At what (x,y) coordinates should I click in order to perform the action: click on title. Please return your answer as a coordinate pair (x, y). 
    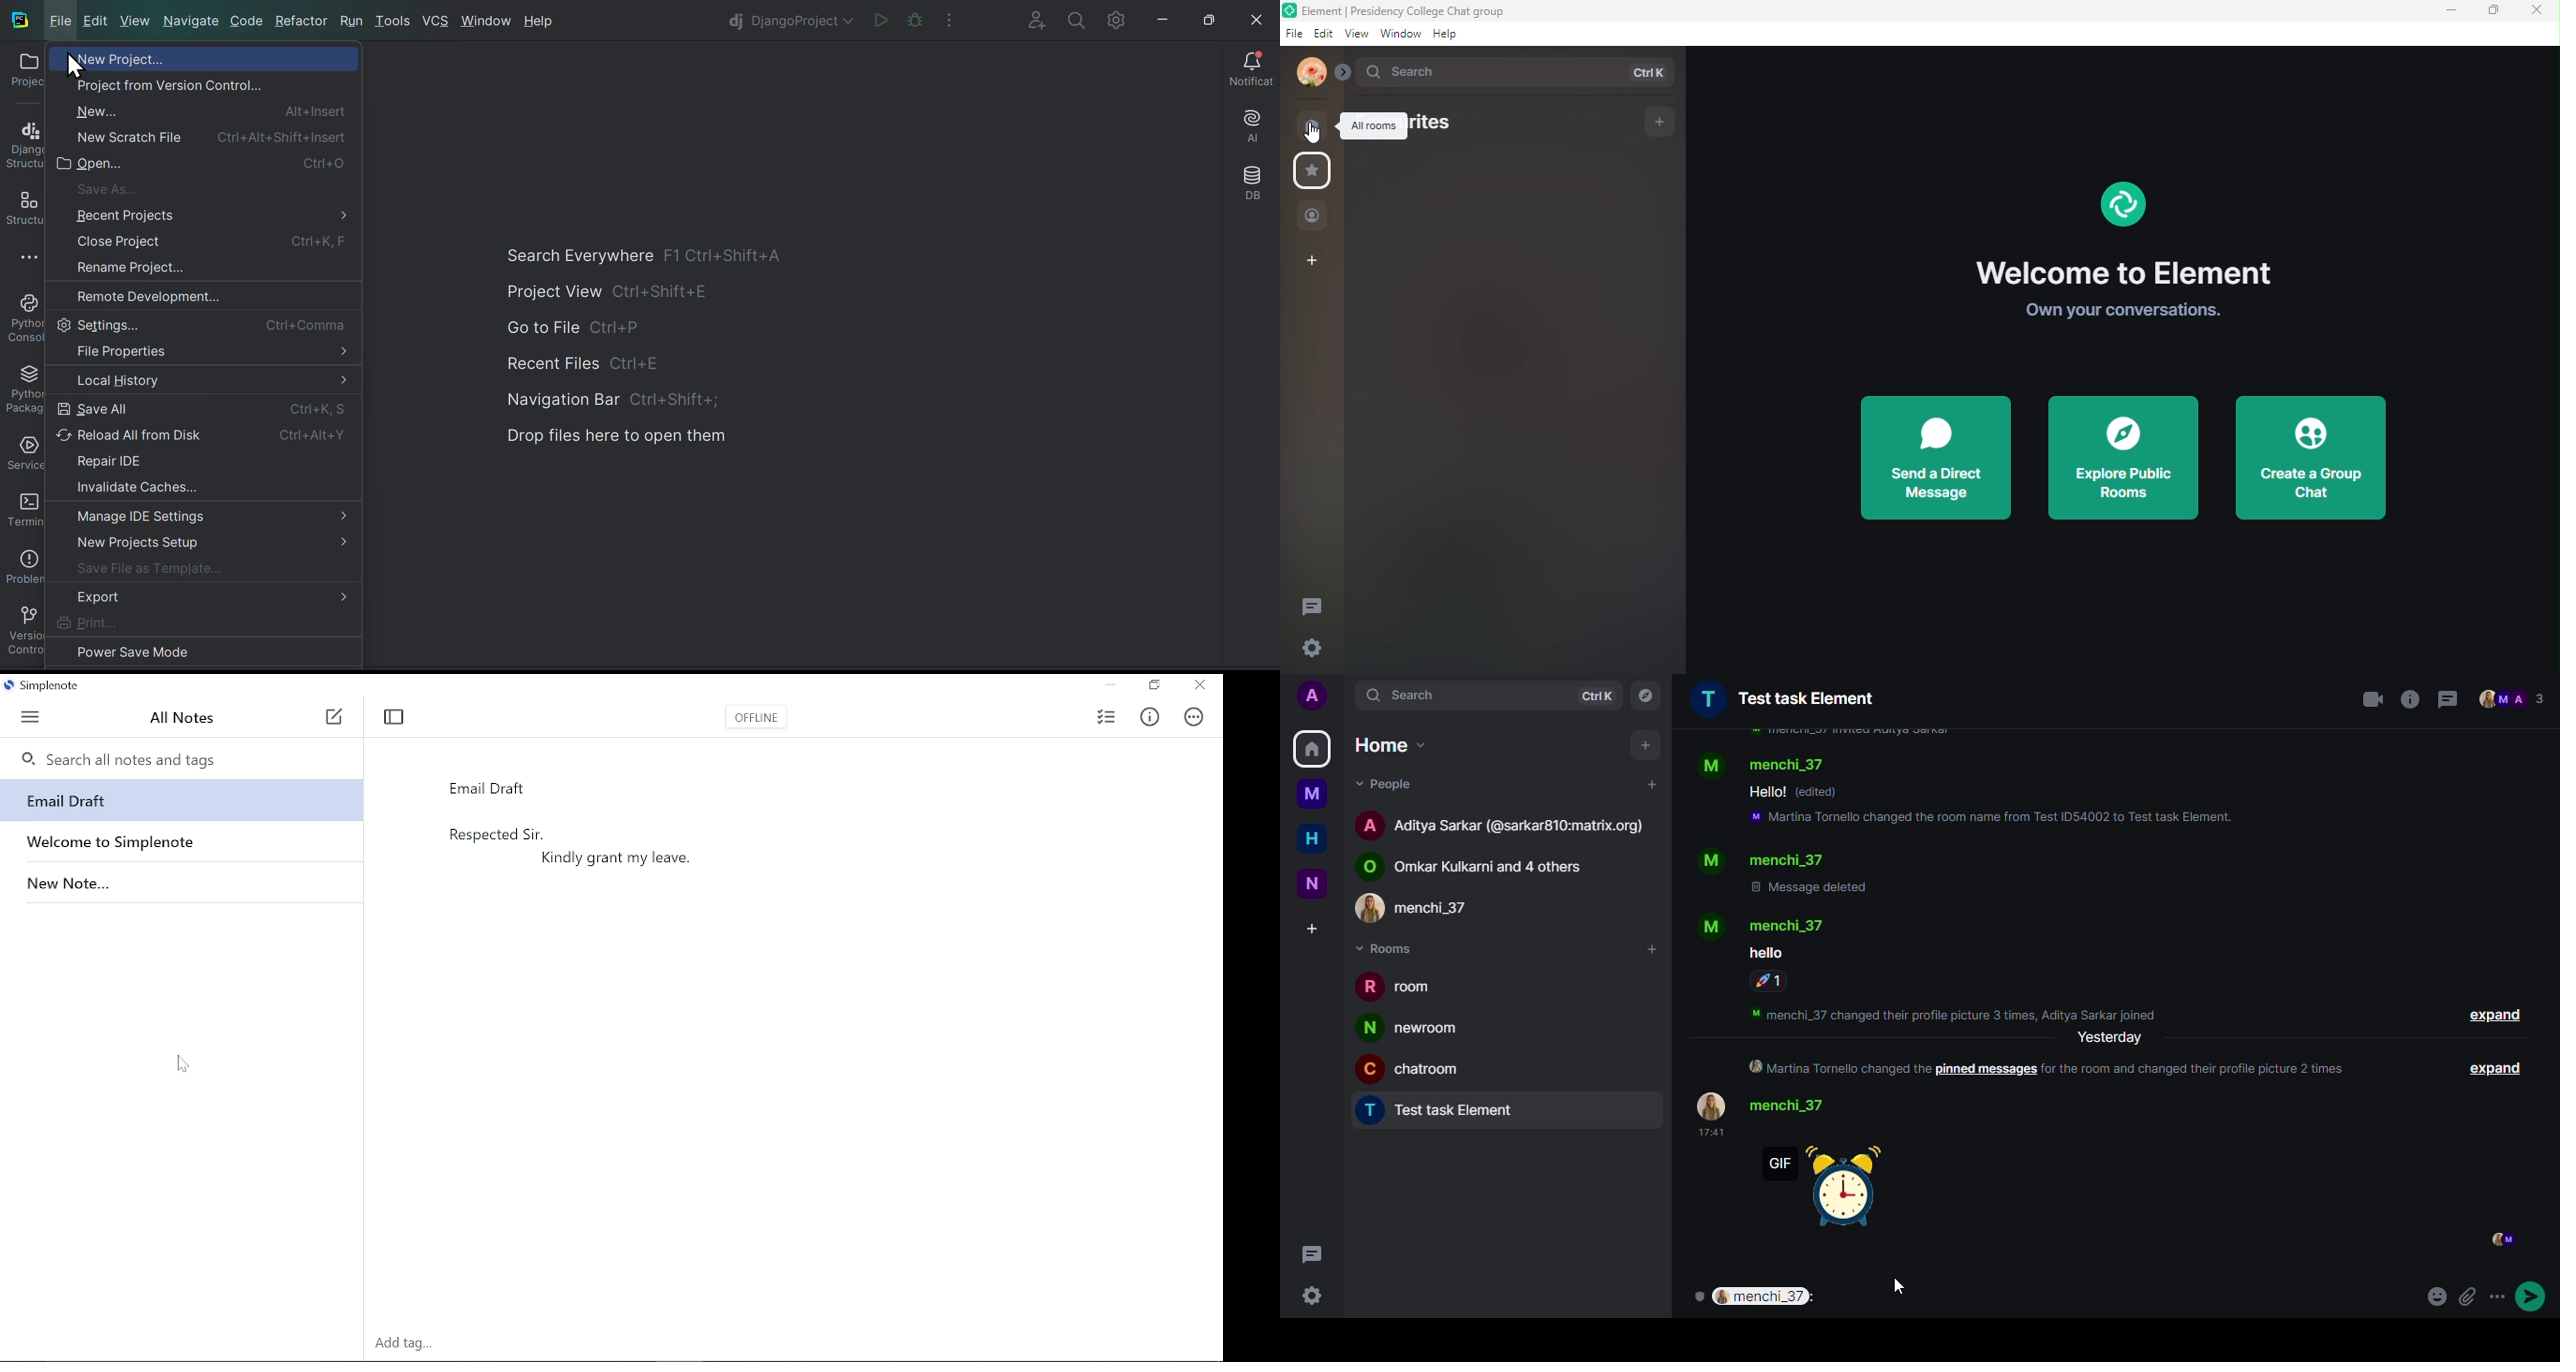
    Looking at the image, I should click on (1411, 10).